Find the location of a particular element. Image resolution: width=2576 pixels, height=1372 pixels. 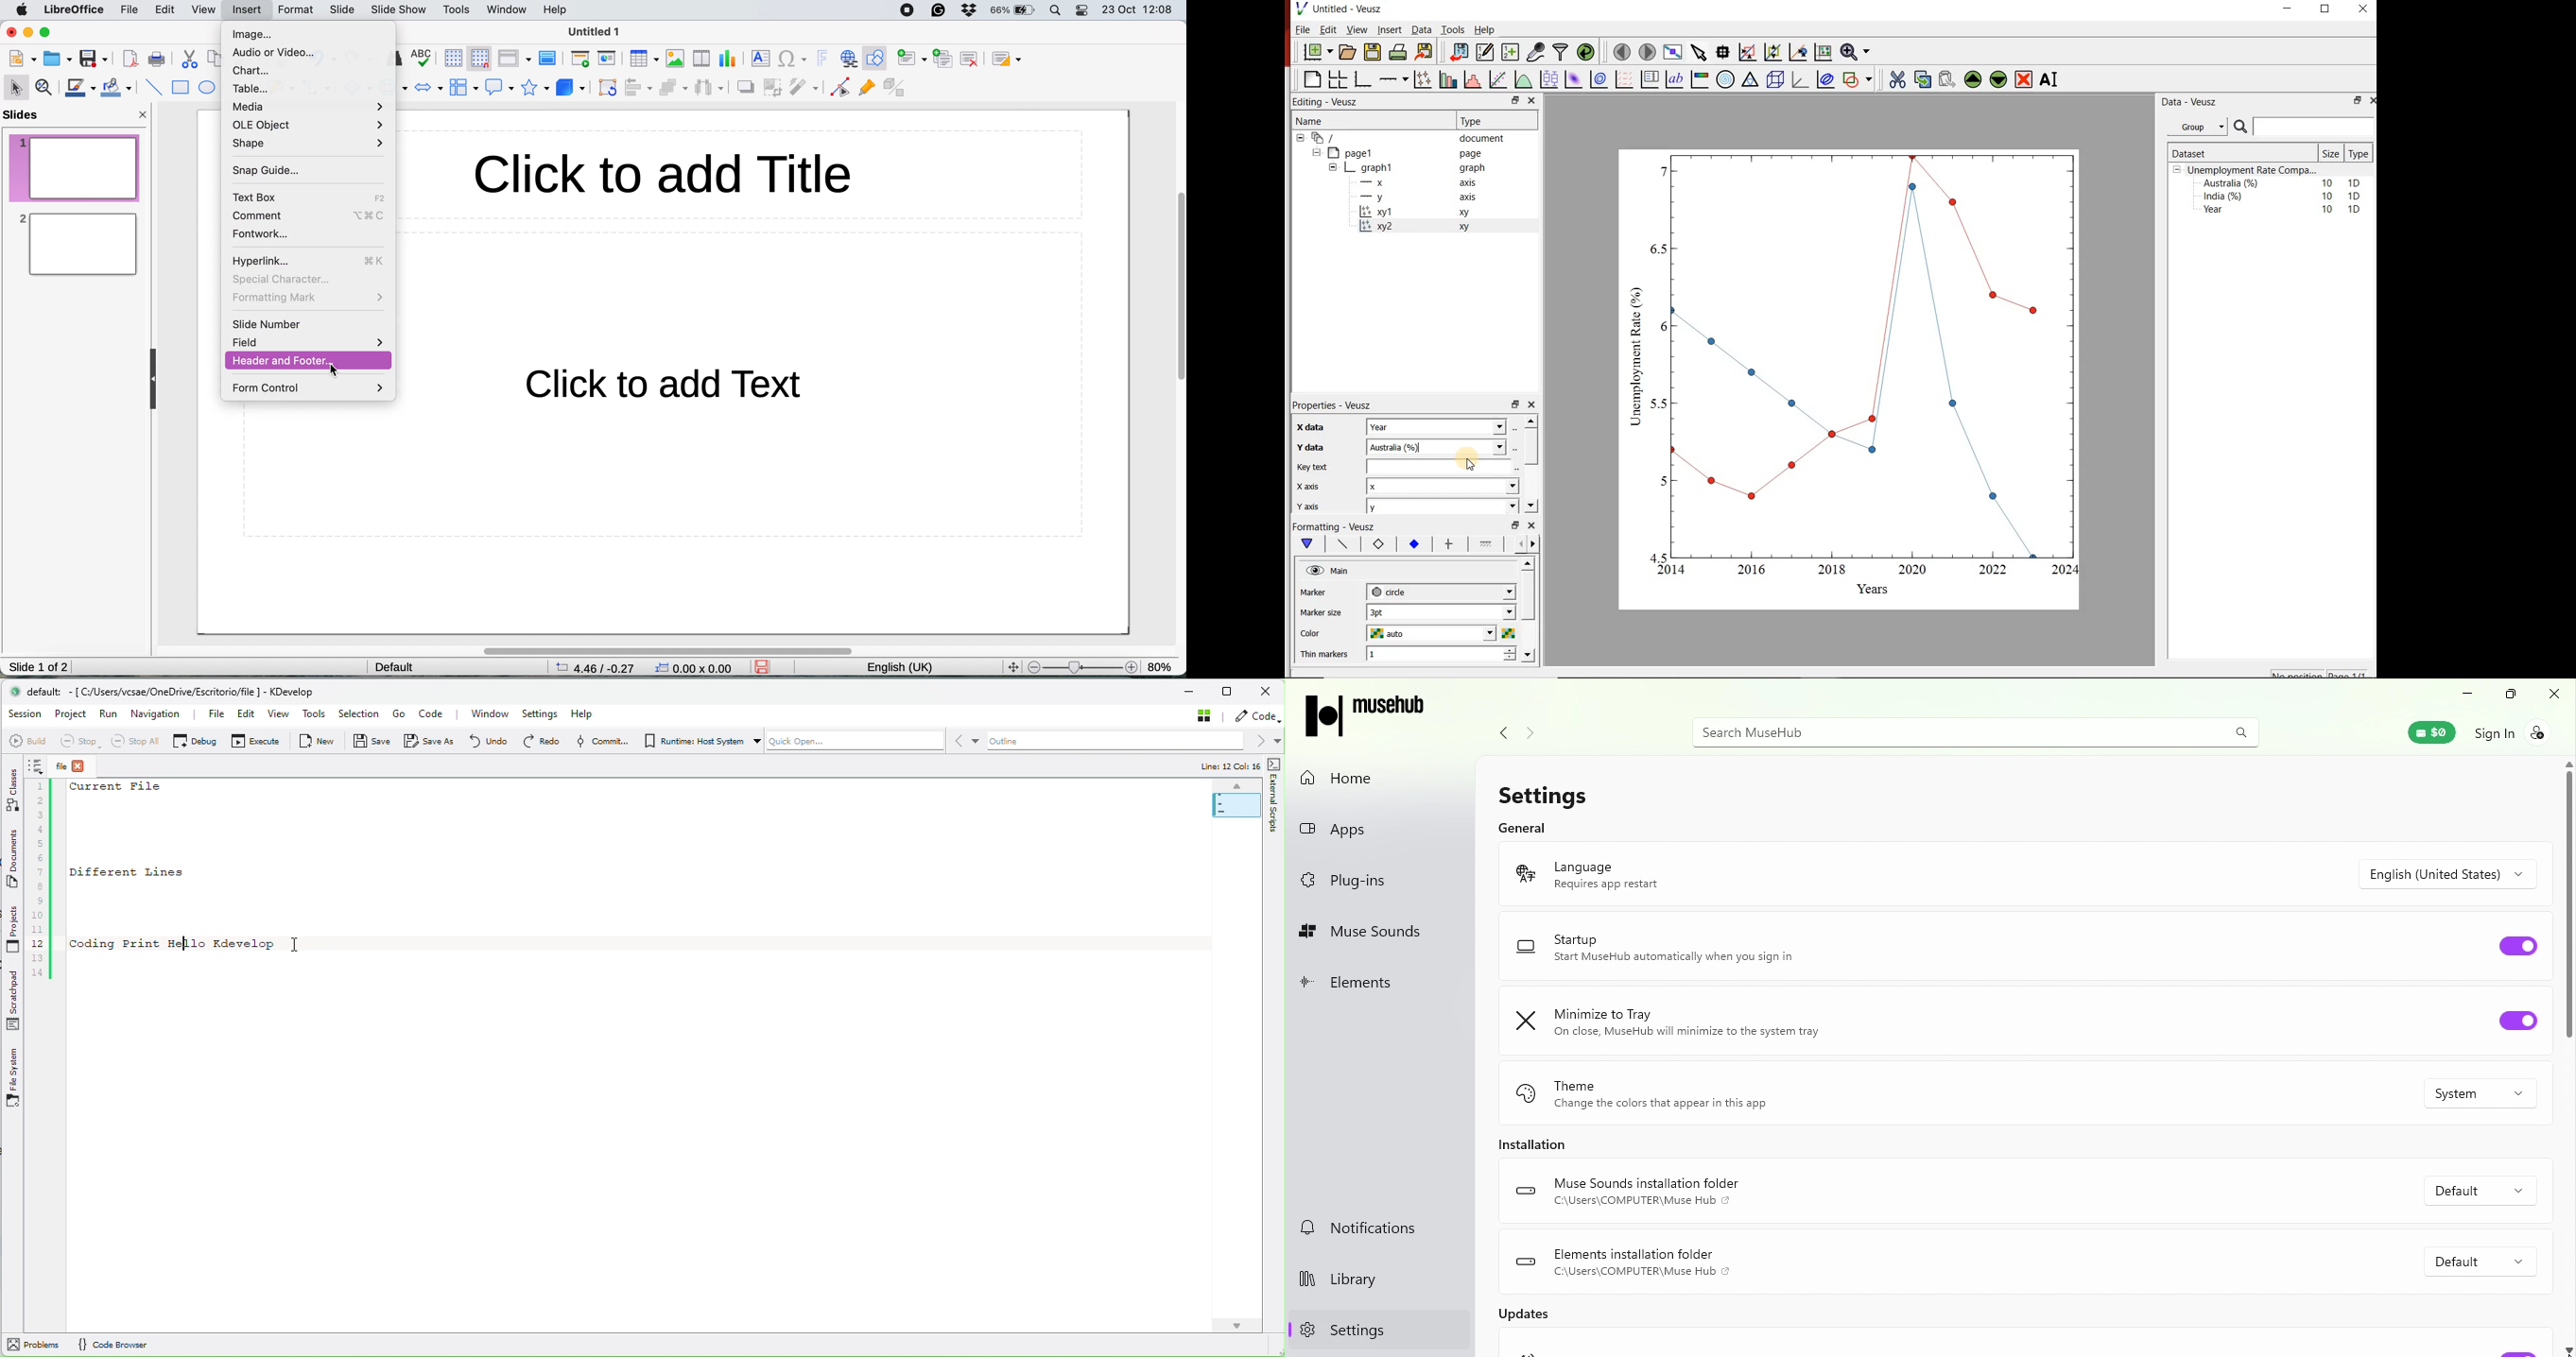

Plug-ins is located at coordinates (1344, 883).